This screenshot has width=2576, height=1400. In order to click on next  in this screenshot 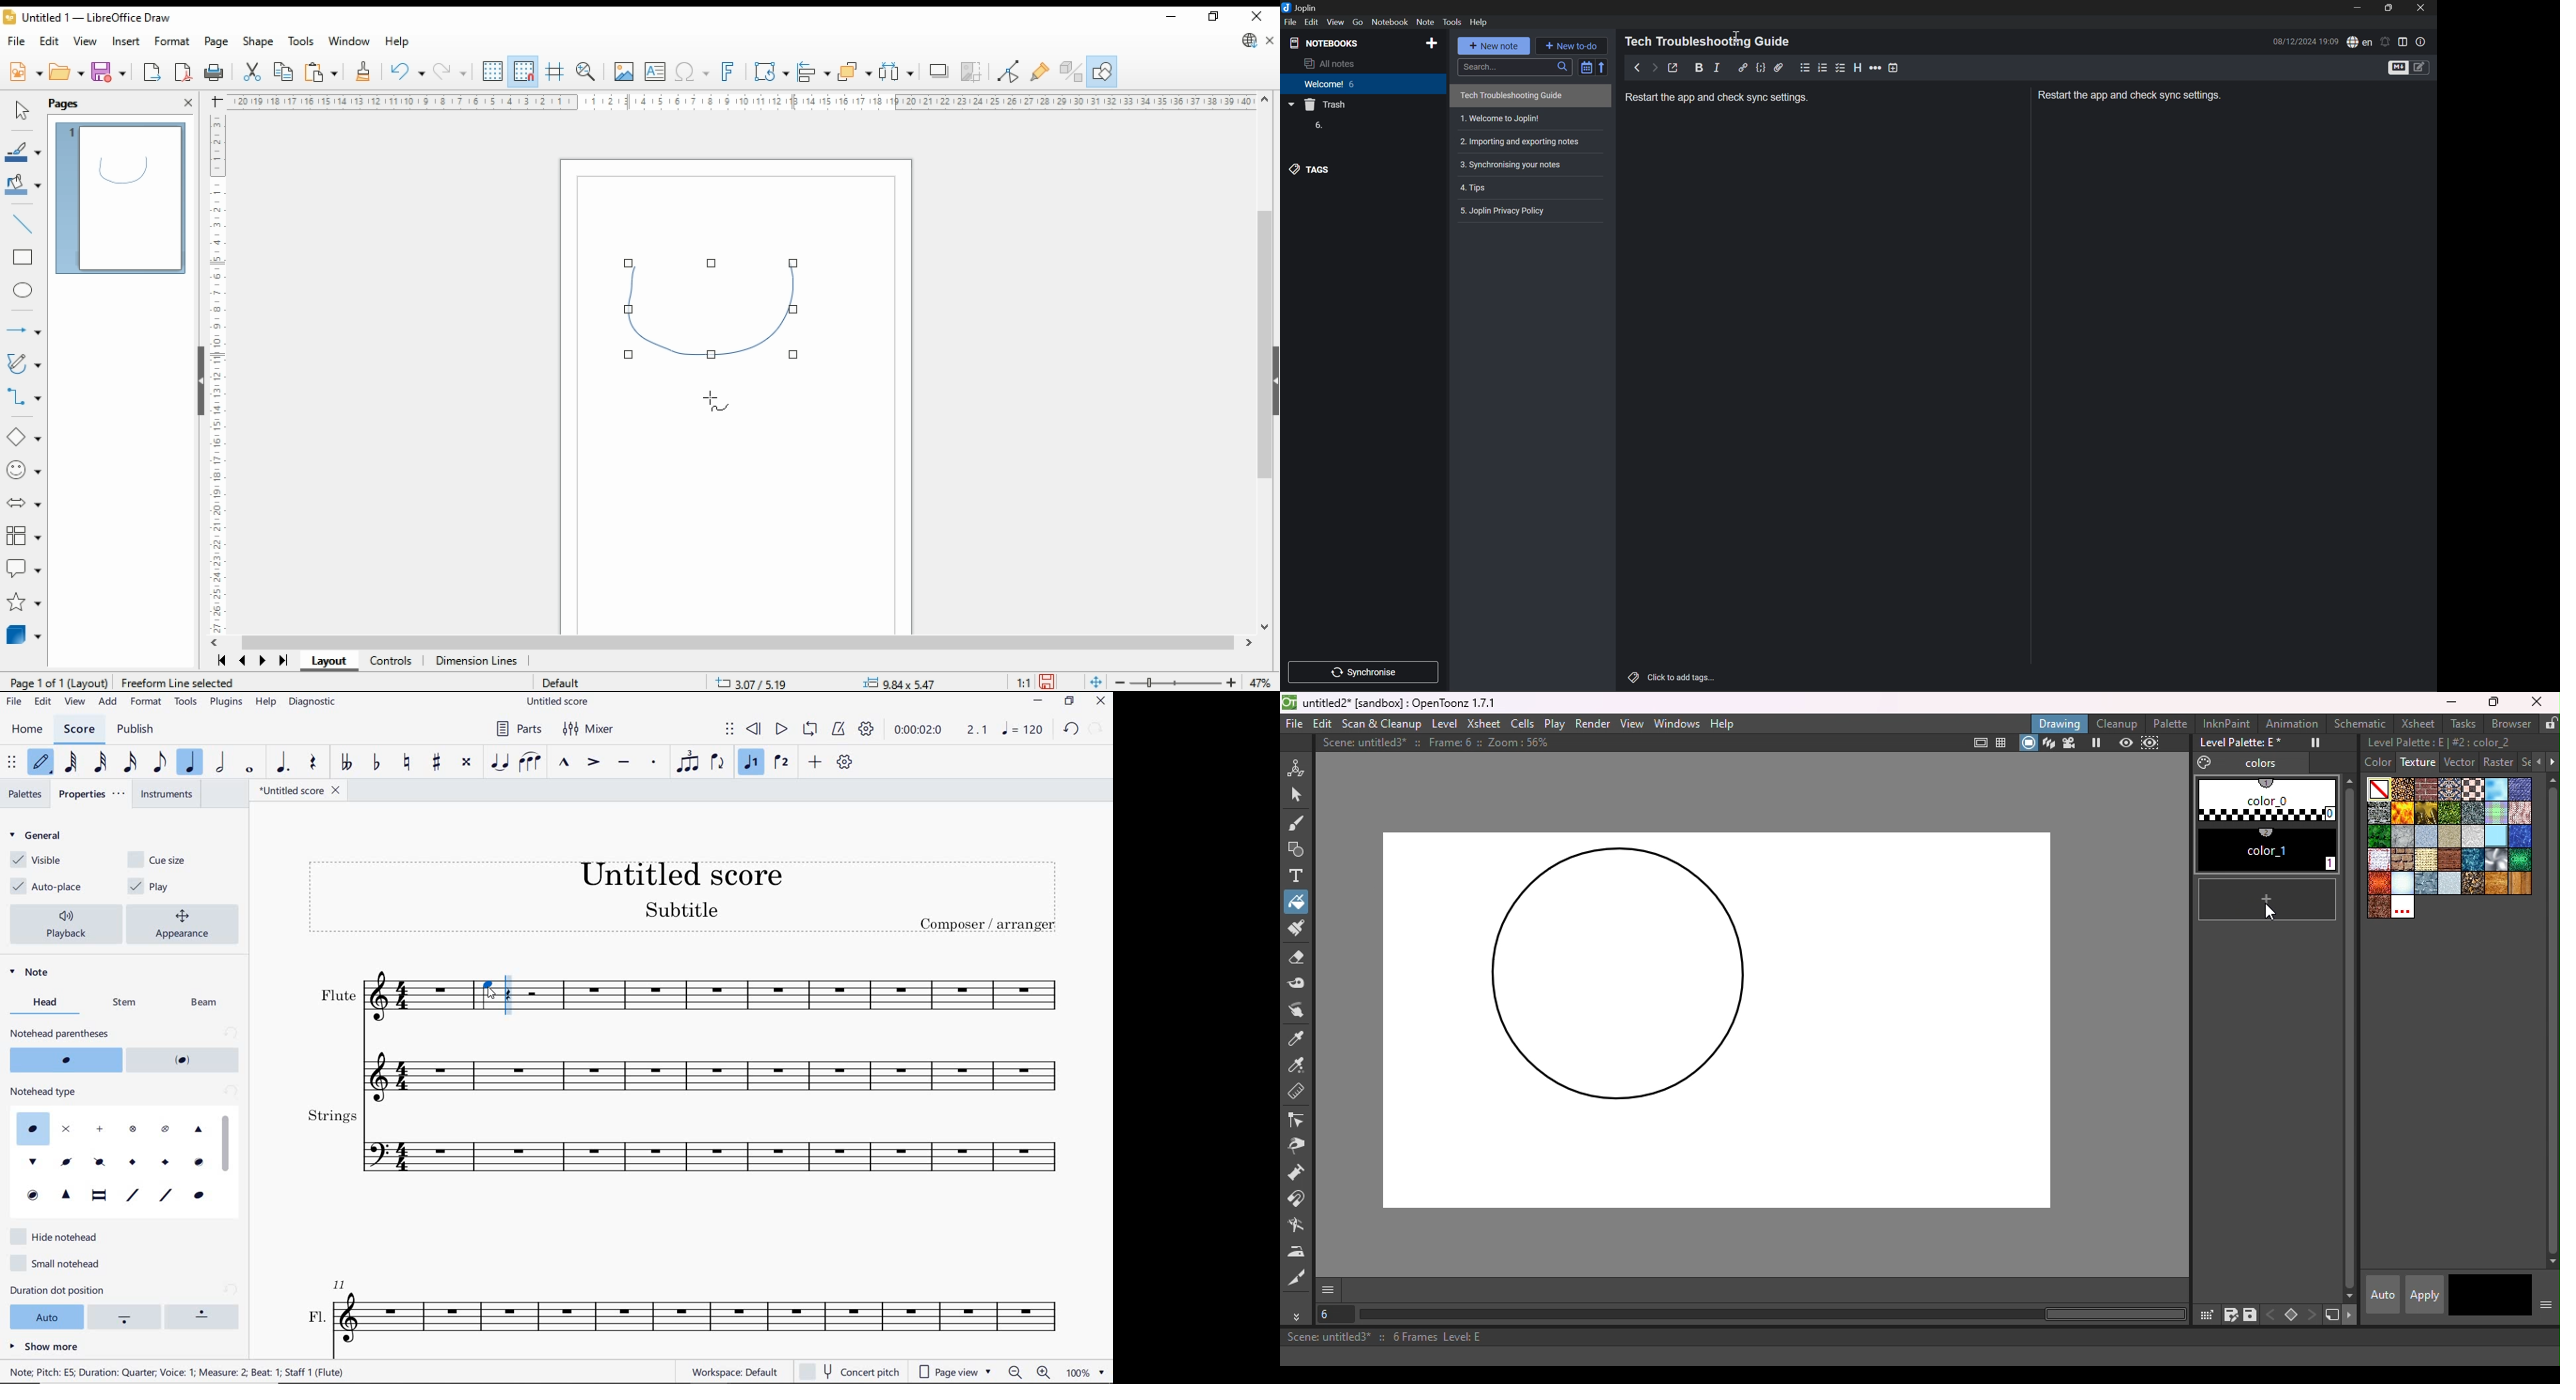, I will do `click(2351, 1318)`.